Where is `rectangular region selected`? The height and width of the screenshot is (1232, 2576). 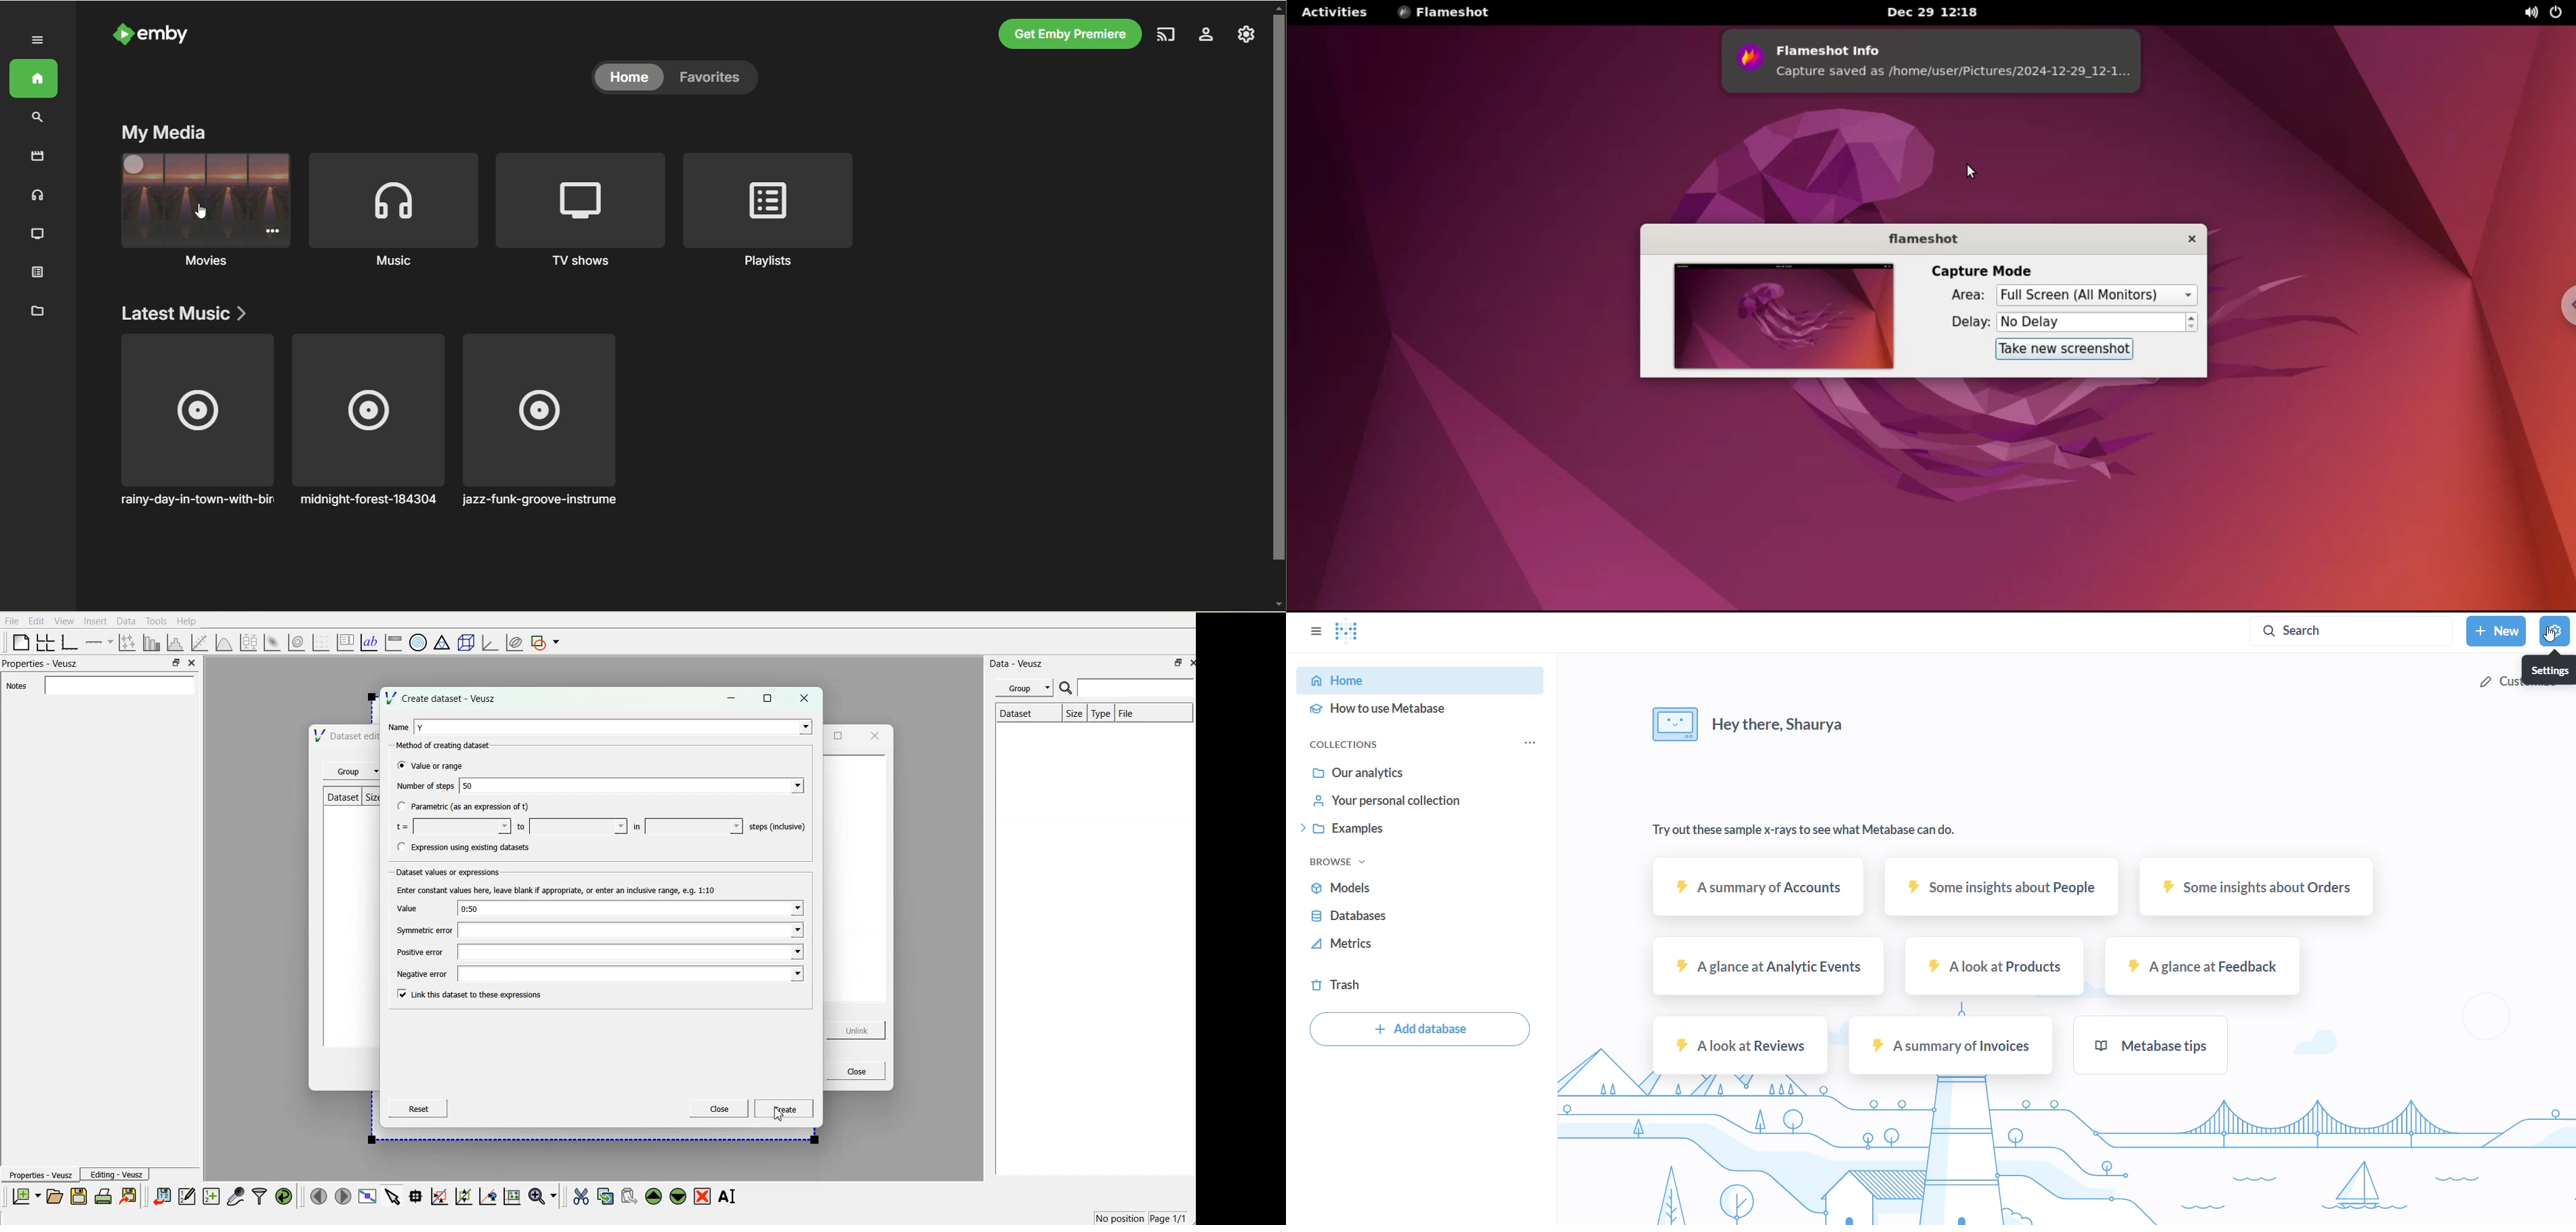 rectangular region selected is located at coordinates (2099, 295).